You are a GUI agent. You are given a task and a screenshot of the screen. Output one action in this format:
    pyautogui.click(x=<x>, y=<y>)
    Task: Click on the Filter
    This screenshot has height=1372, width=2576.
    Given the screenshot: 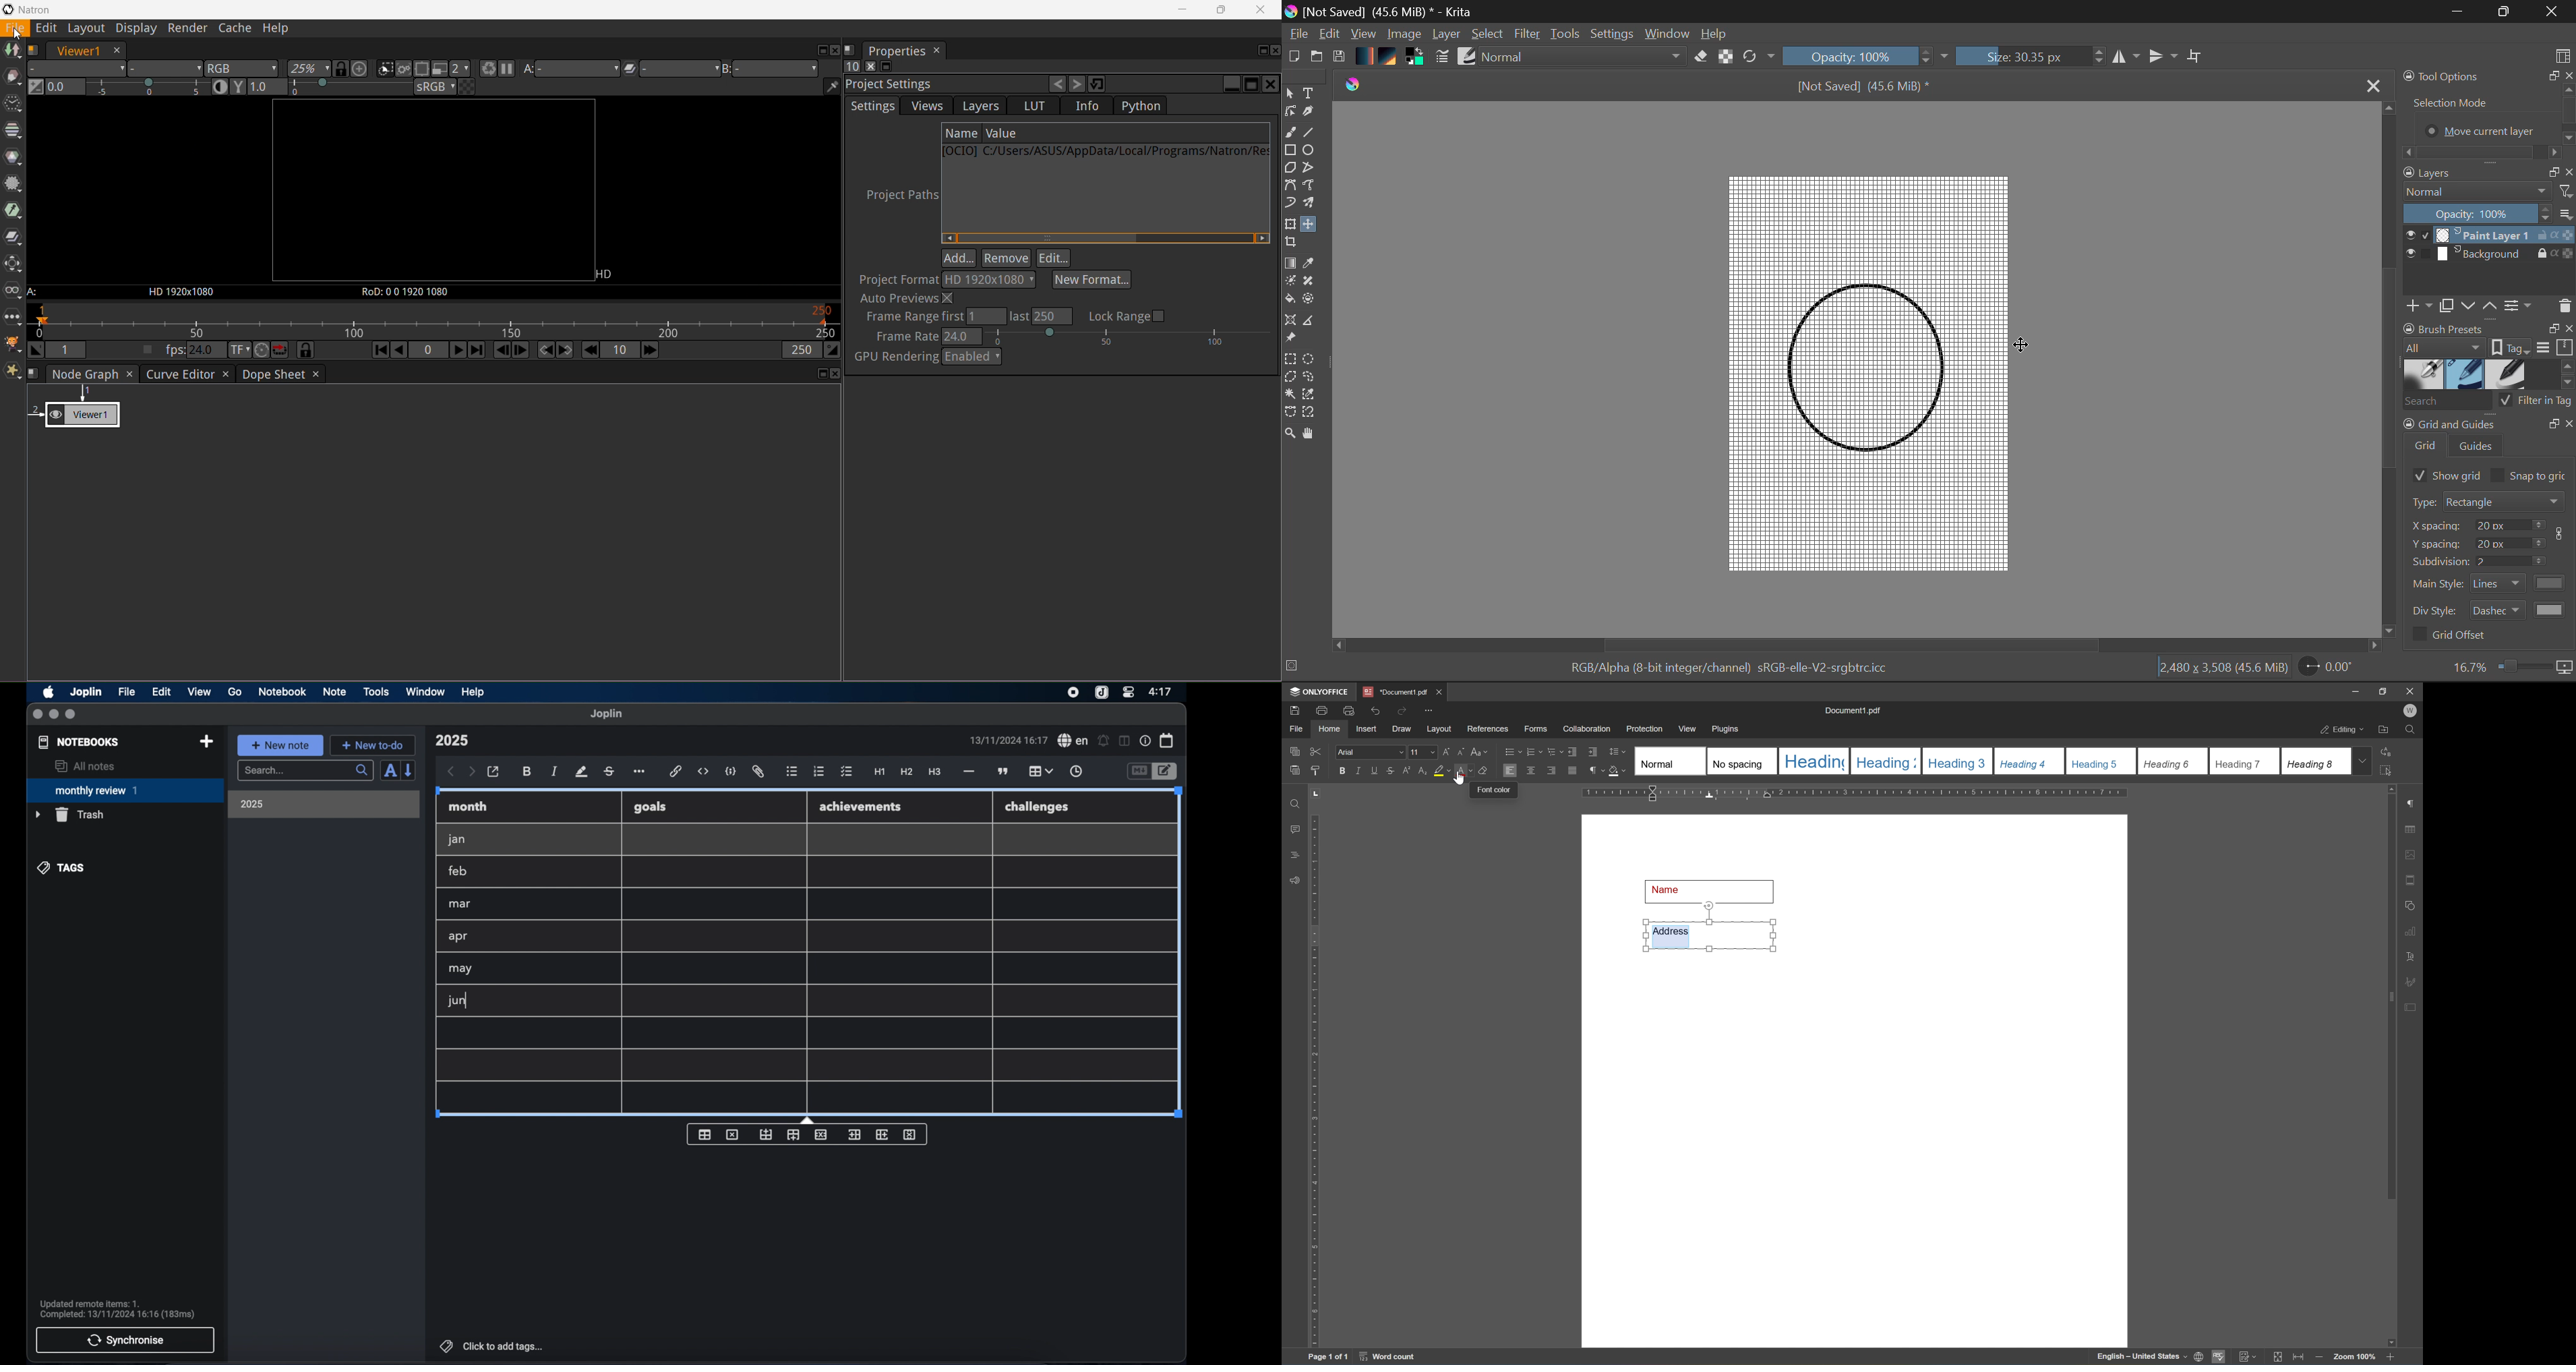 What is the action you would take?
    pyautogui.click(x=1526, y=34)
    